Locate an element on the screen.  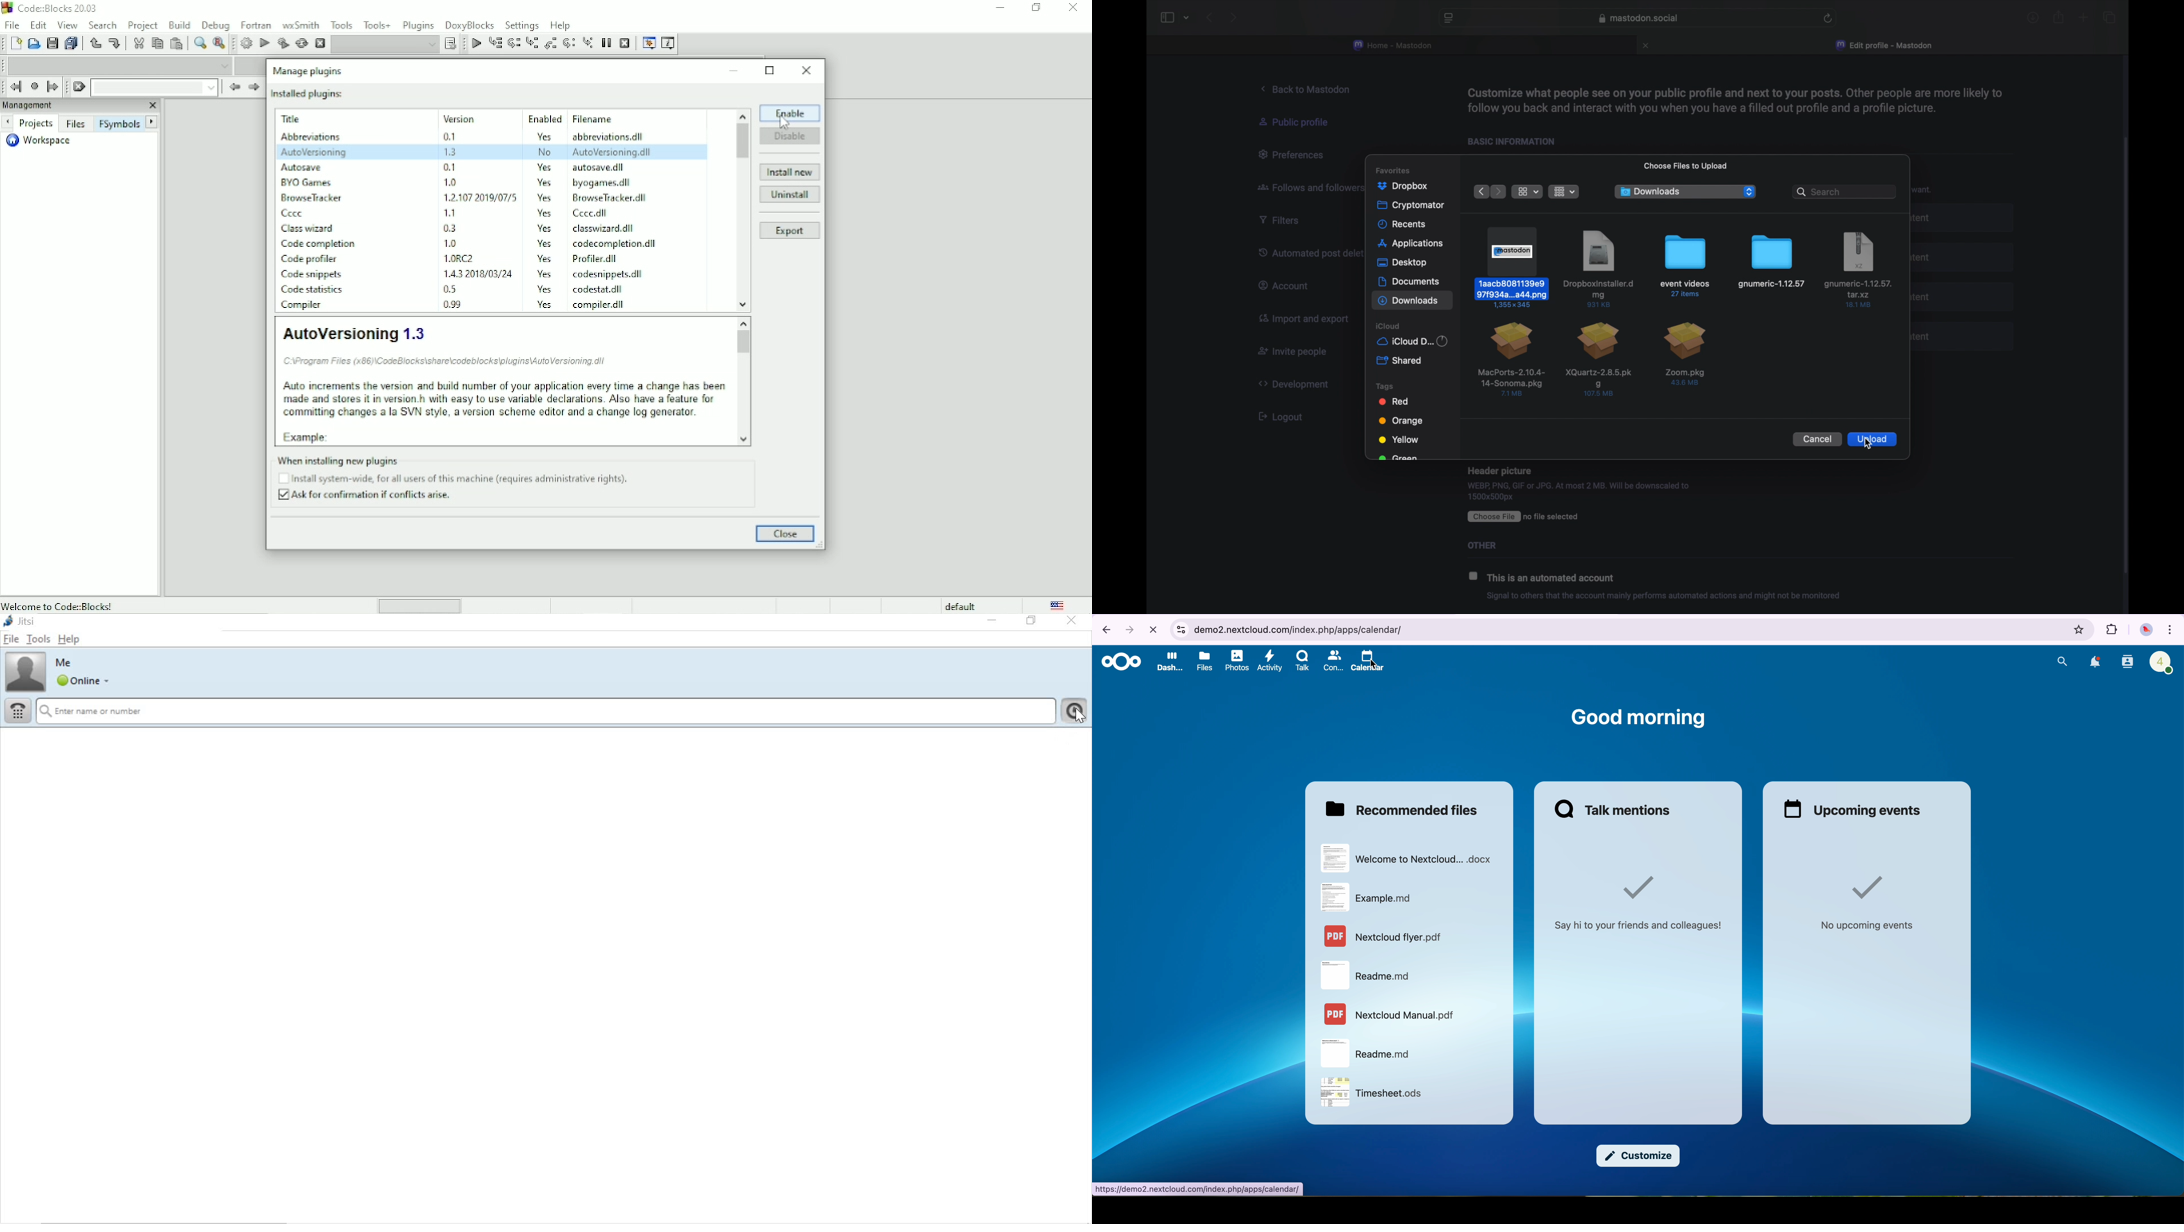
change item grouping is located at coordinates (1565, 192).